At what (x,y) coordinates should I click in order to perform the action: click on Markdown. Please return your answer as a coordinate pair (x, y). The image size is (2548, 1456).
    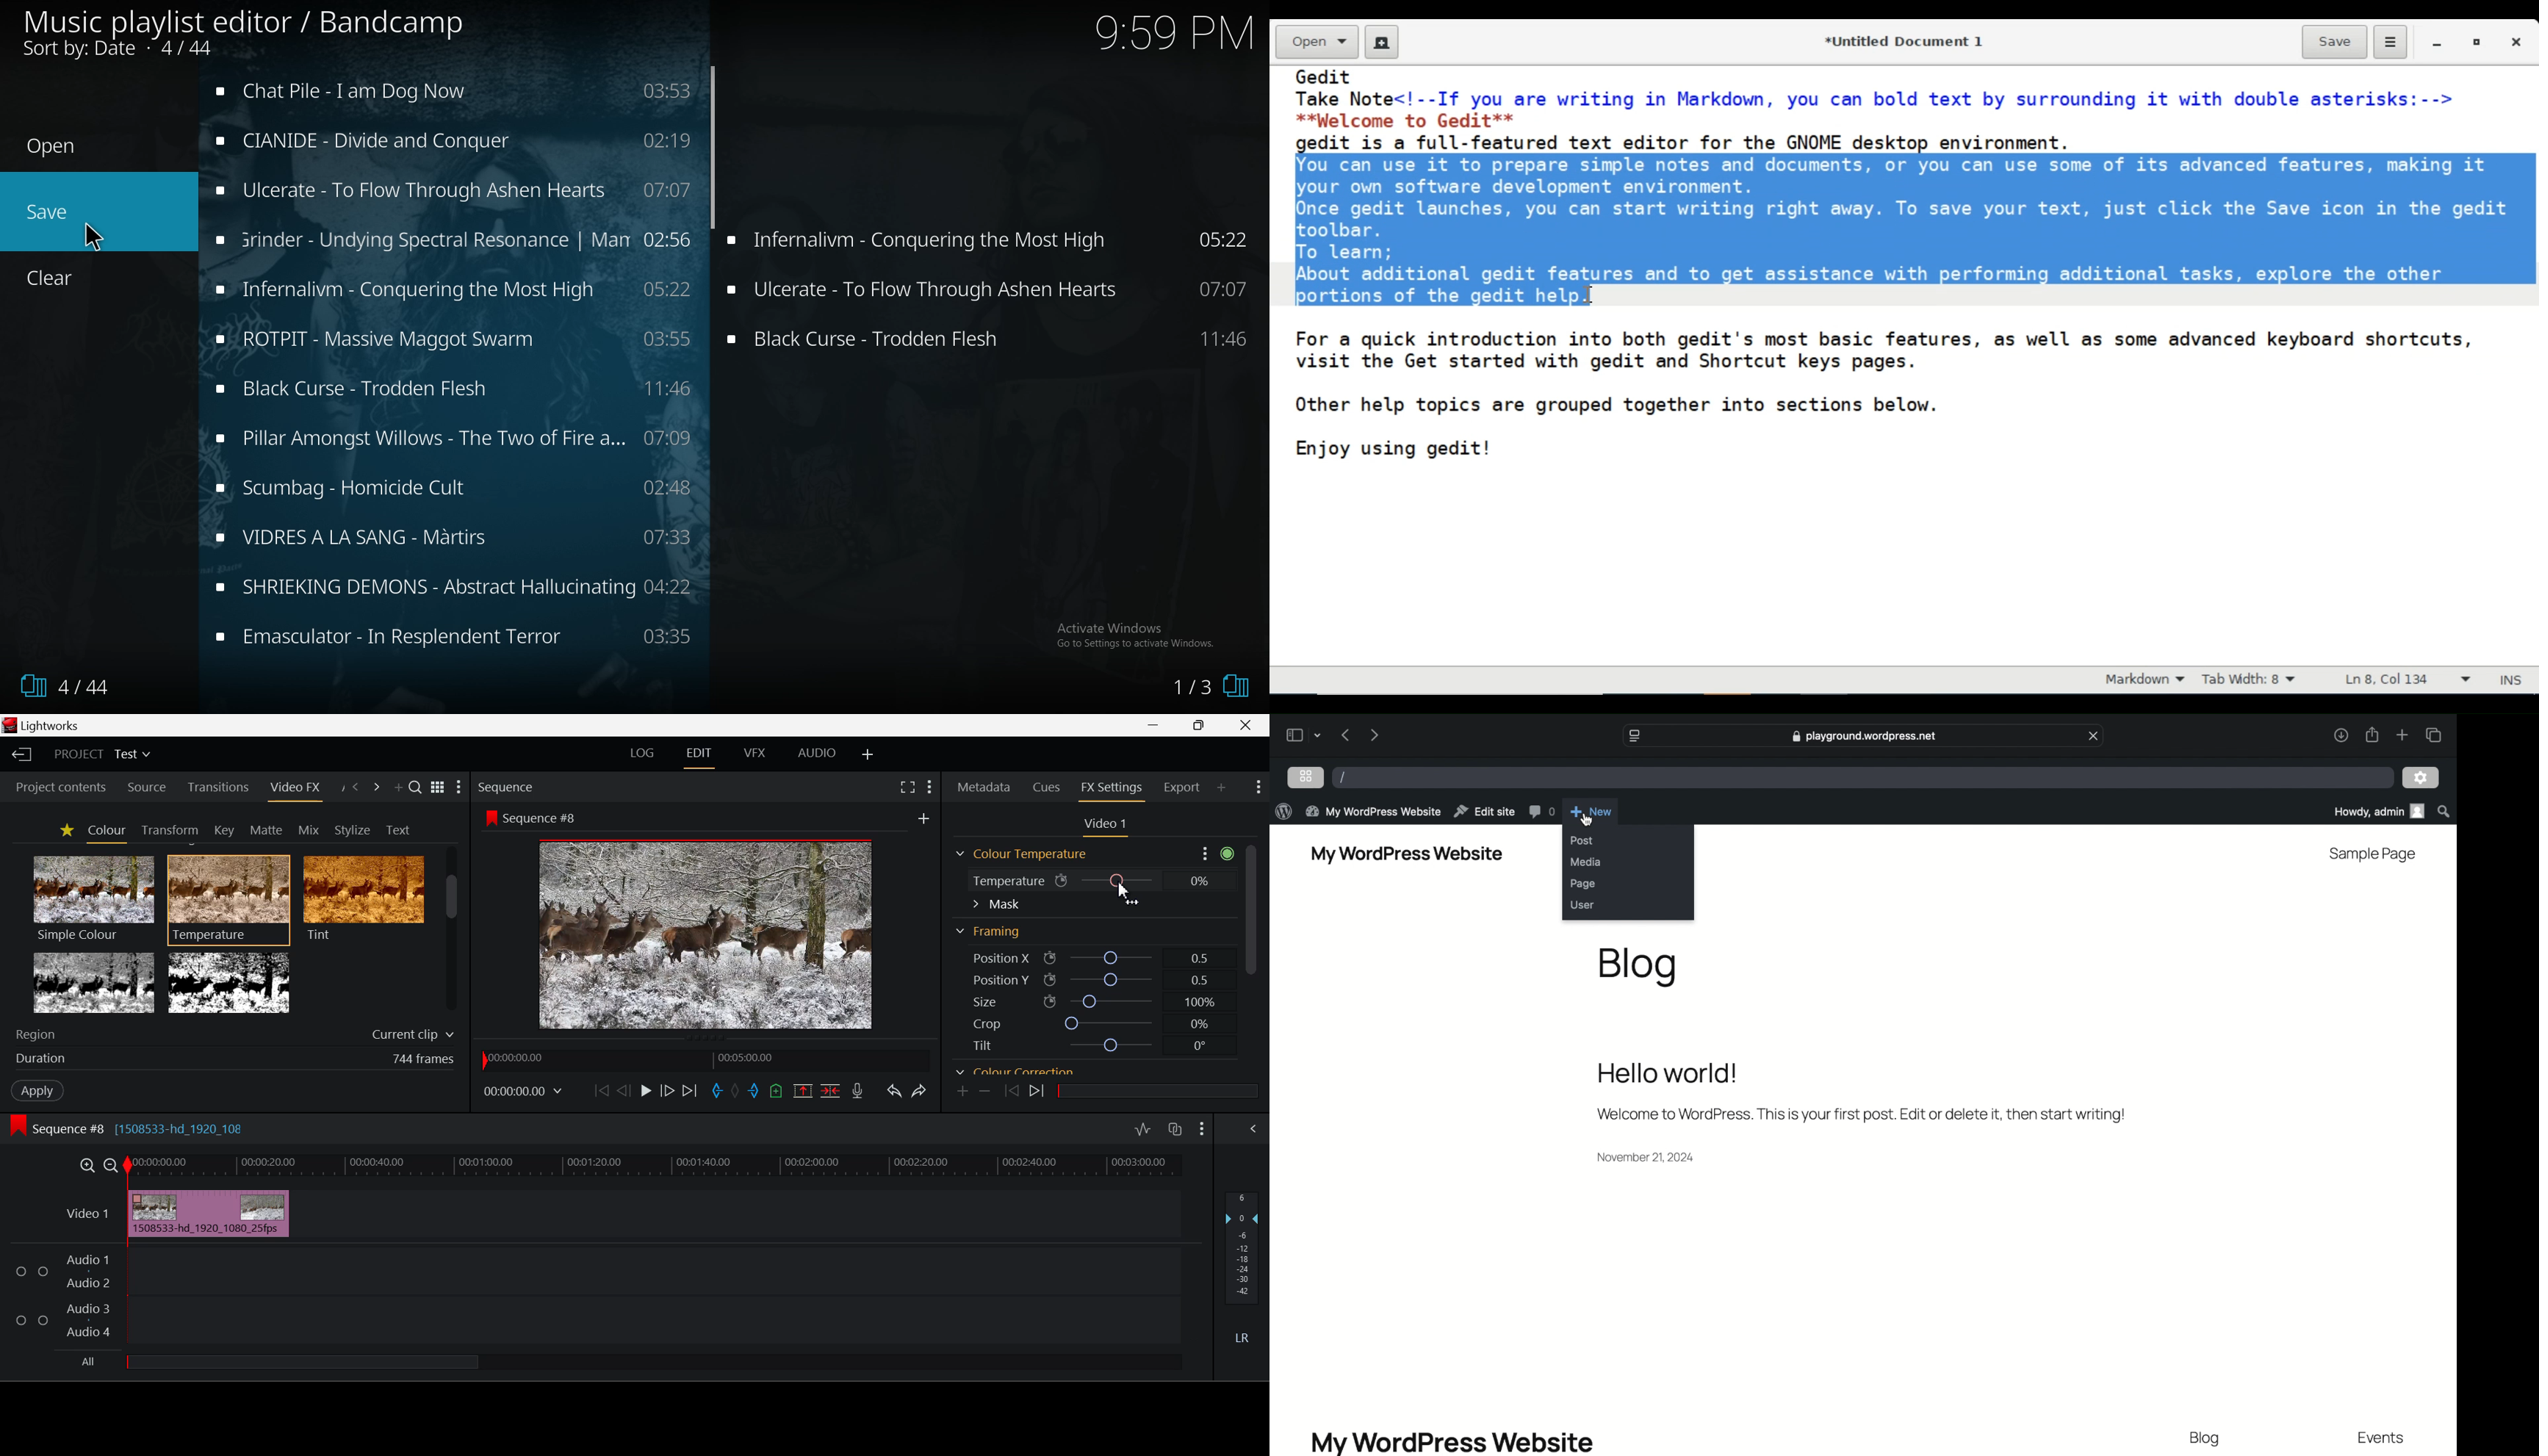
    Looking at the image, I should click on (2141, 680).